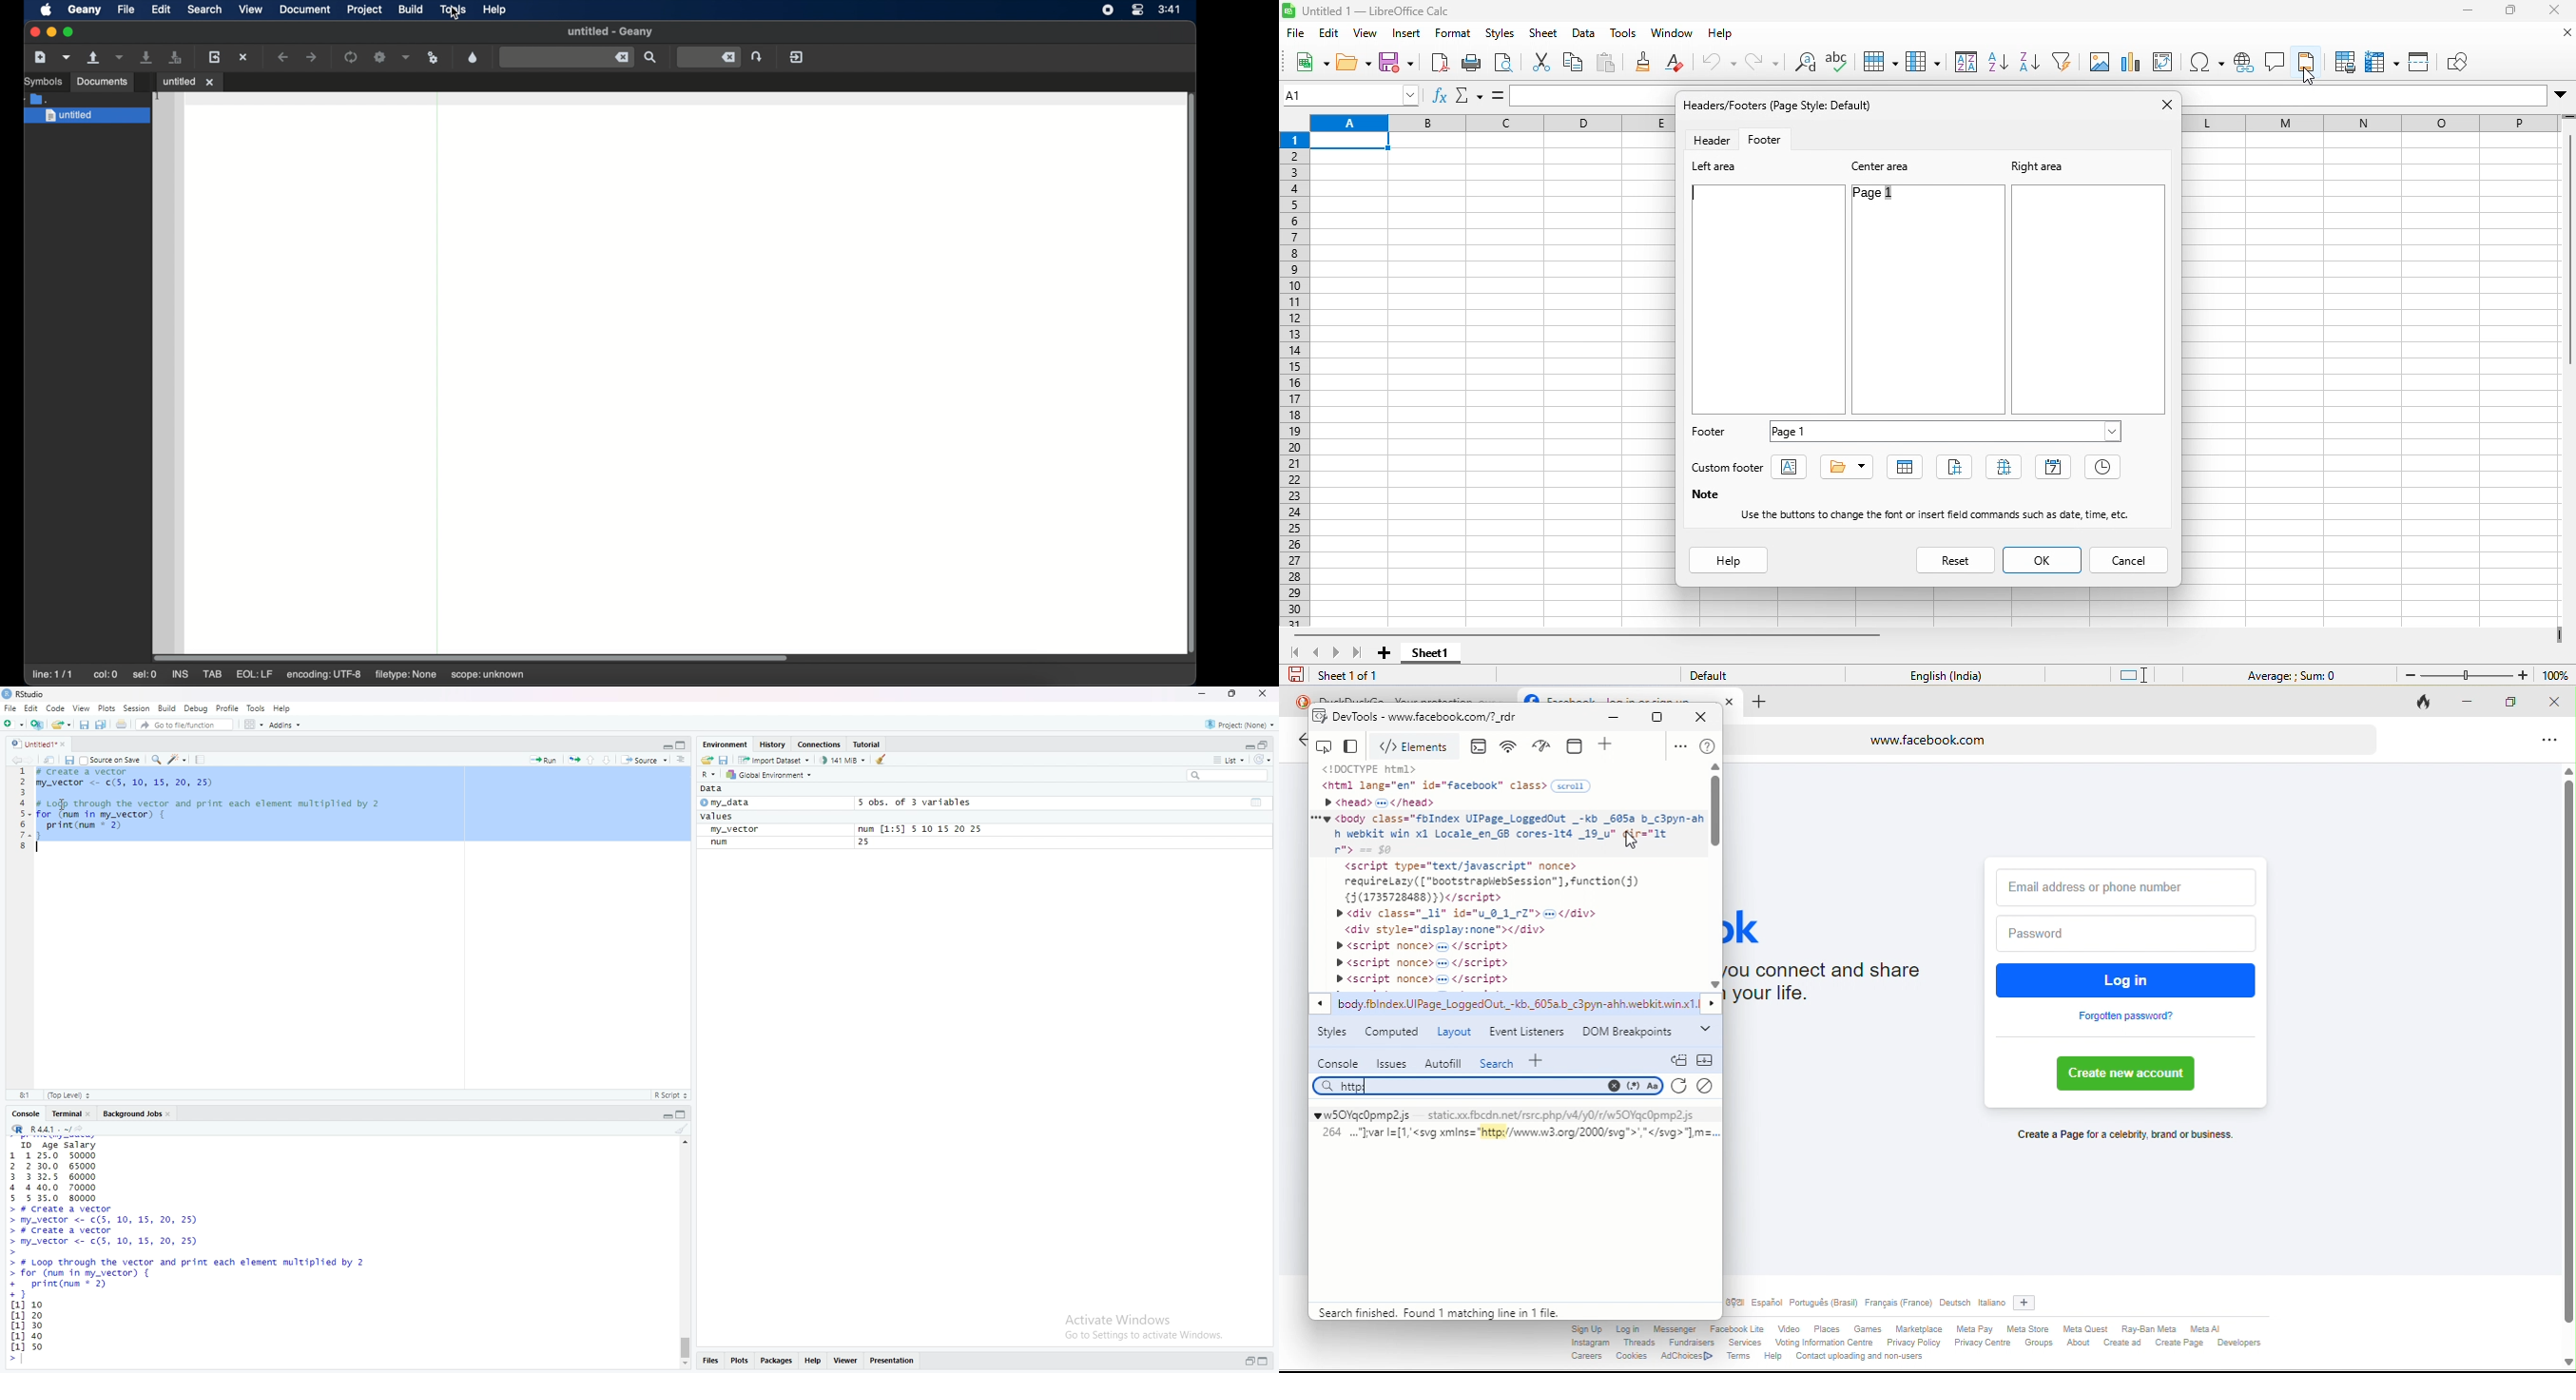 Image resolution: width=2576 pixels, height=1400 pixels. What do you see at coordinates (83, 1129) in the screenshot?
I see `view the current working directory` at bounding box center [83, 1129].